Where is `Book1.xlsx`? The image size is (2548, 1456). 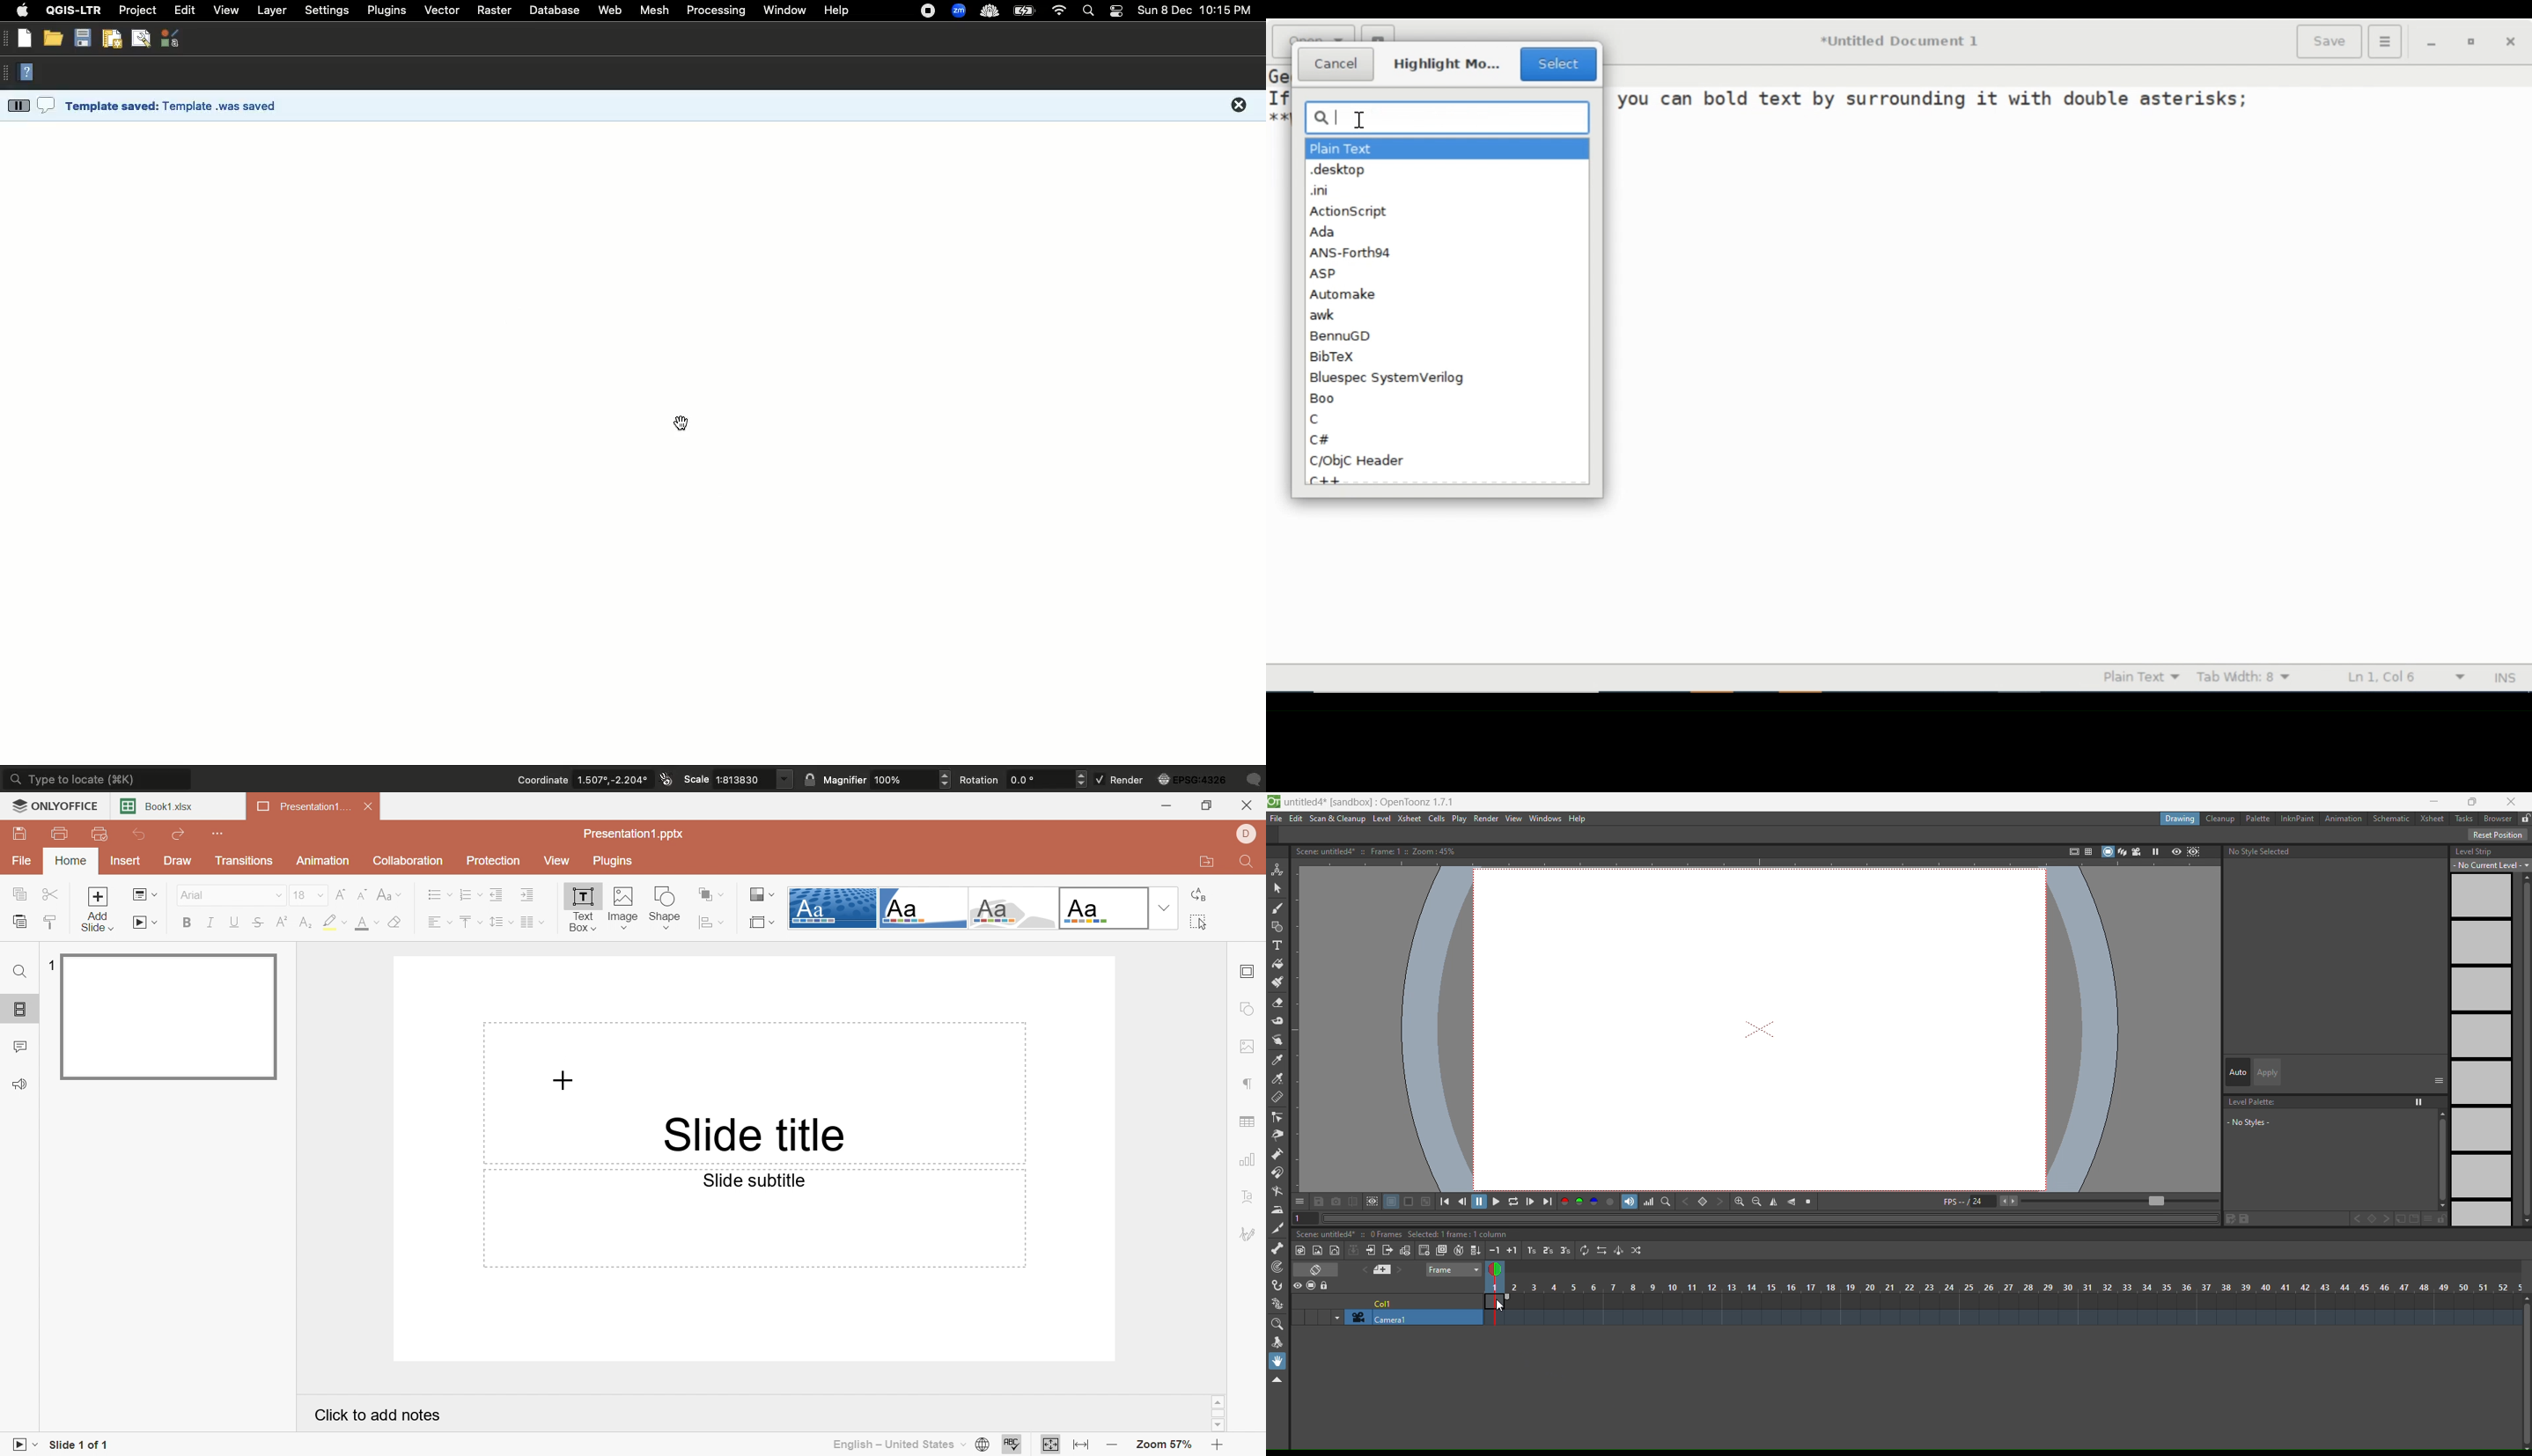 Book1.xlsx is located at coordinates (156, 805).